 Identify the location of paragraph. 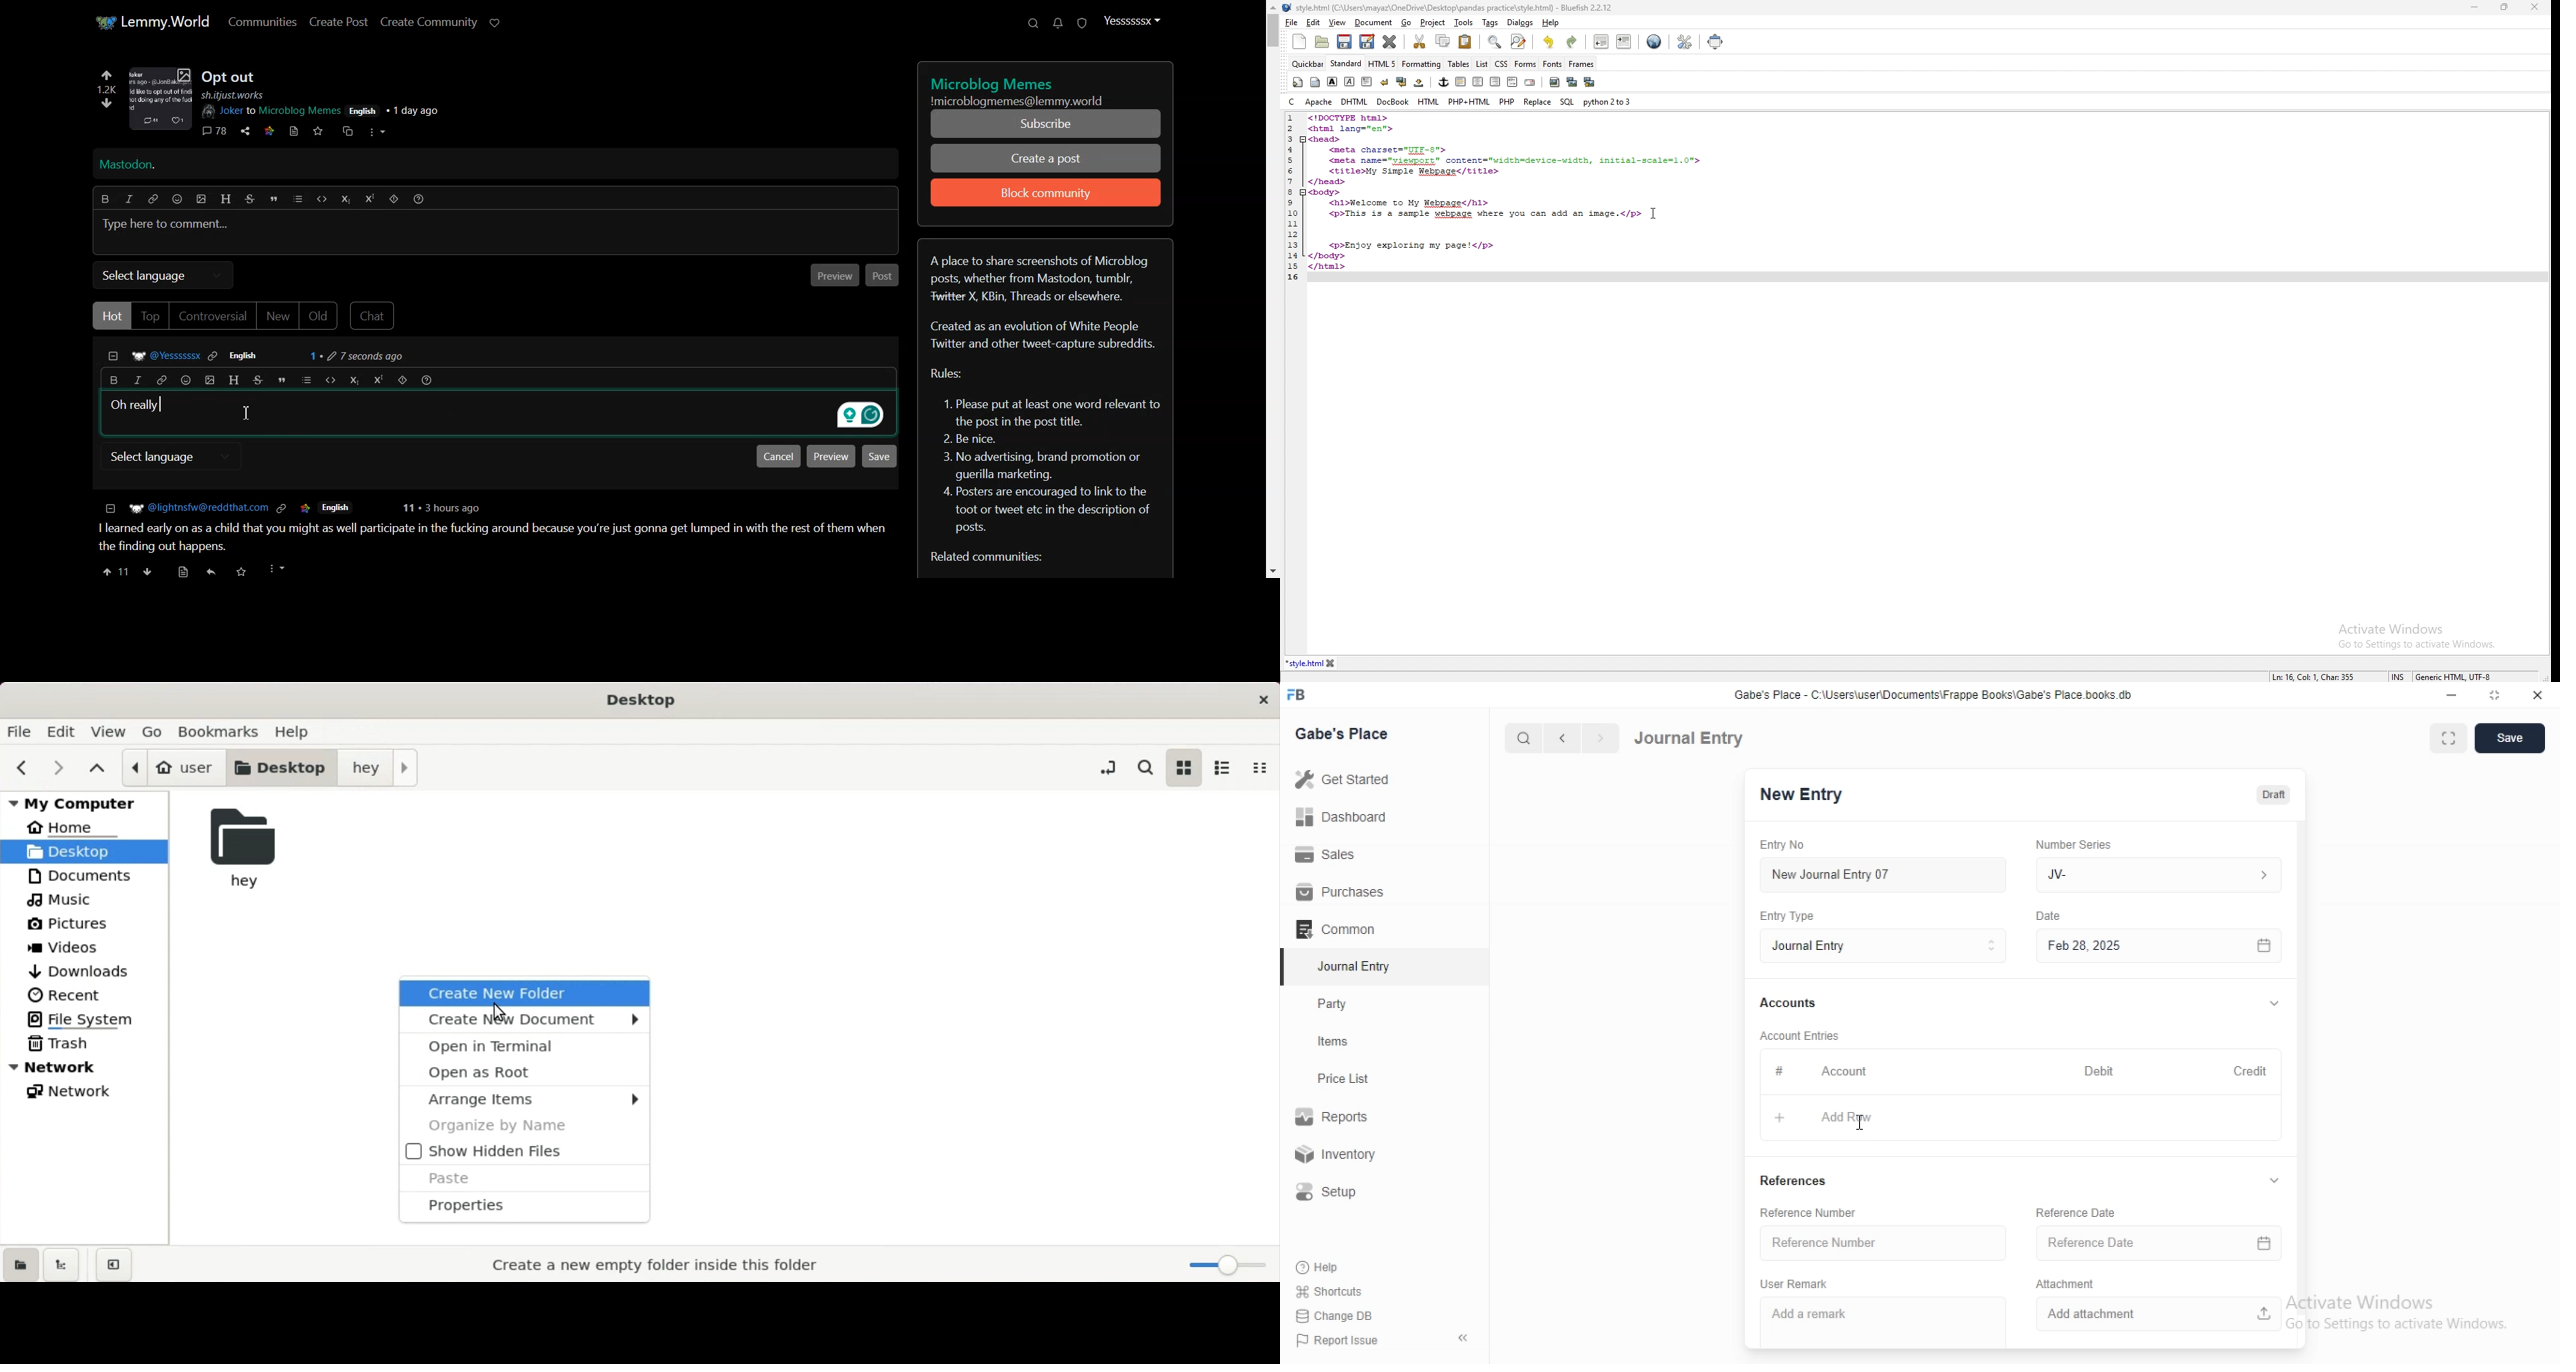
(1367, 81).